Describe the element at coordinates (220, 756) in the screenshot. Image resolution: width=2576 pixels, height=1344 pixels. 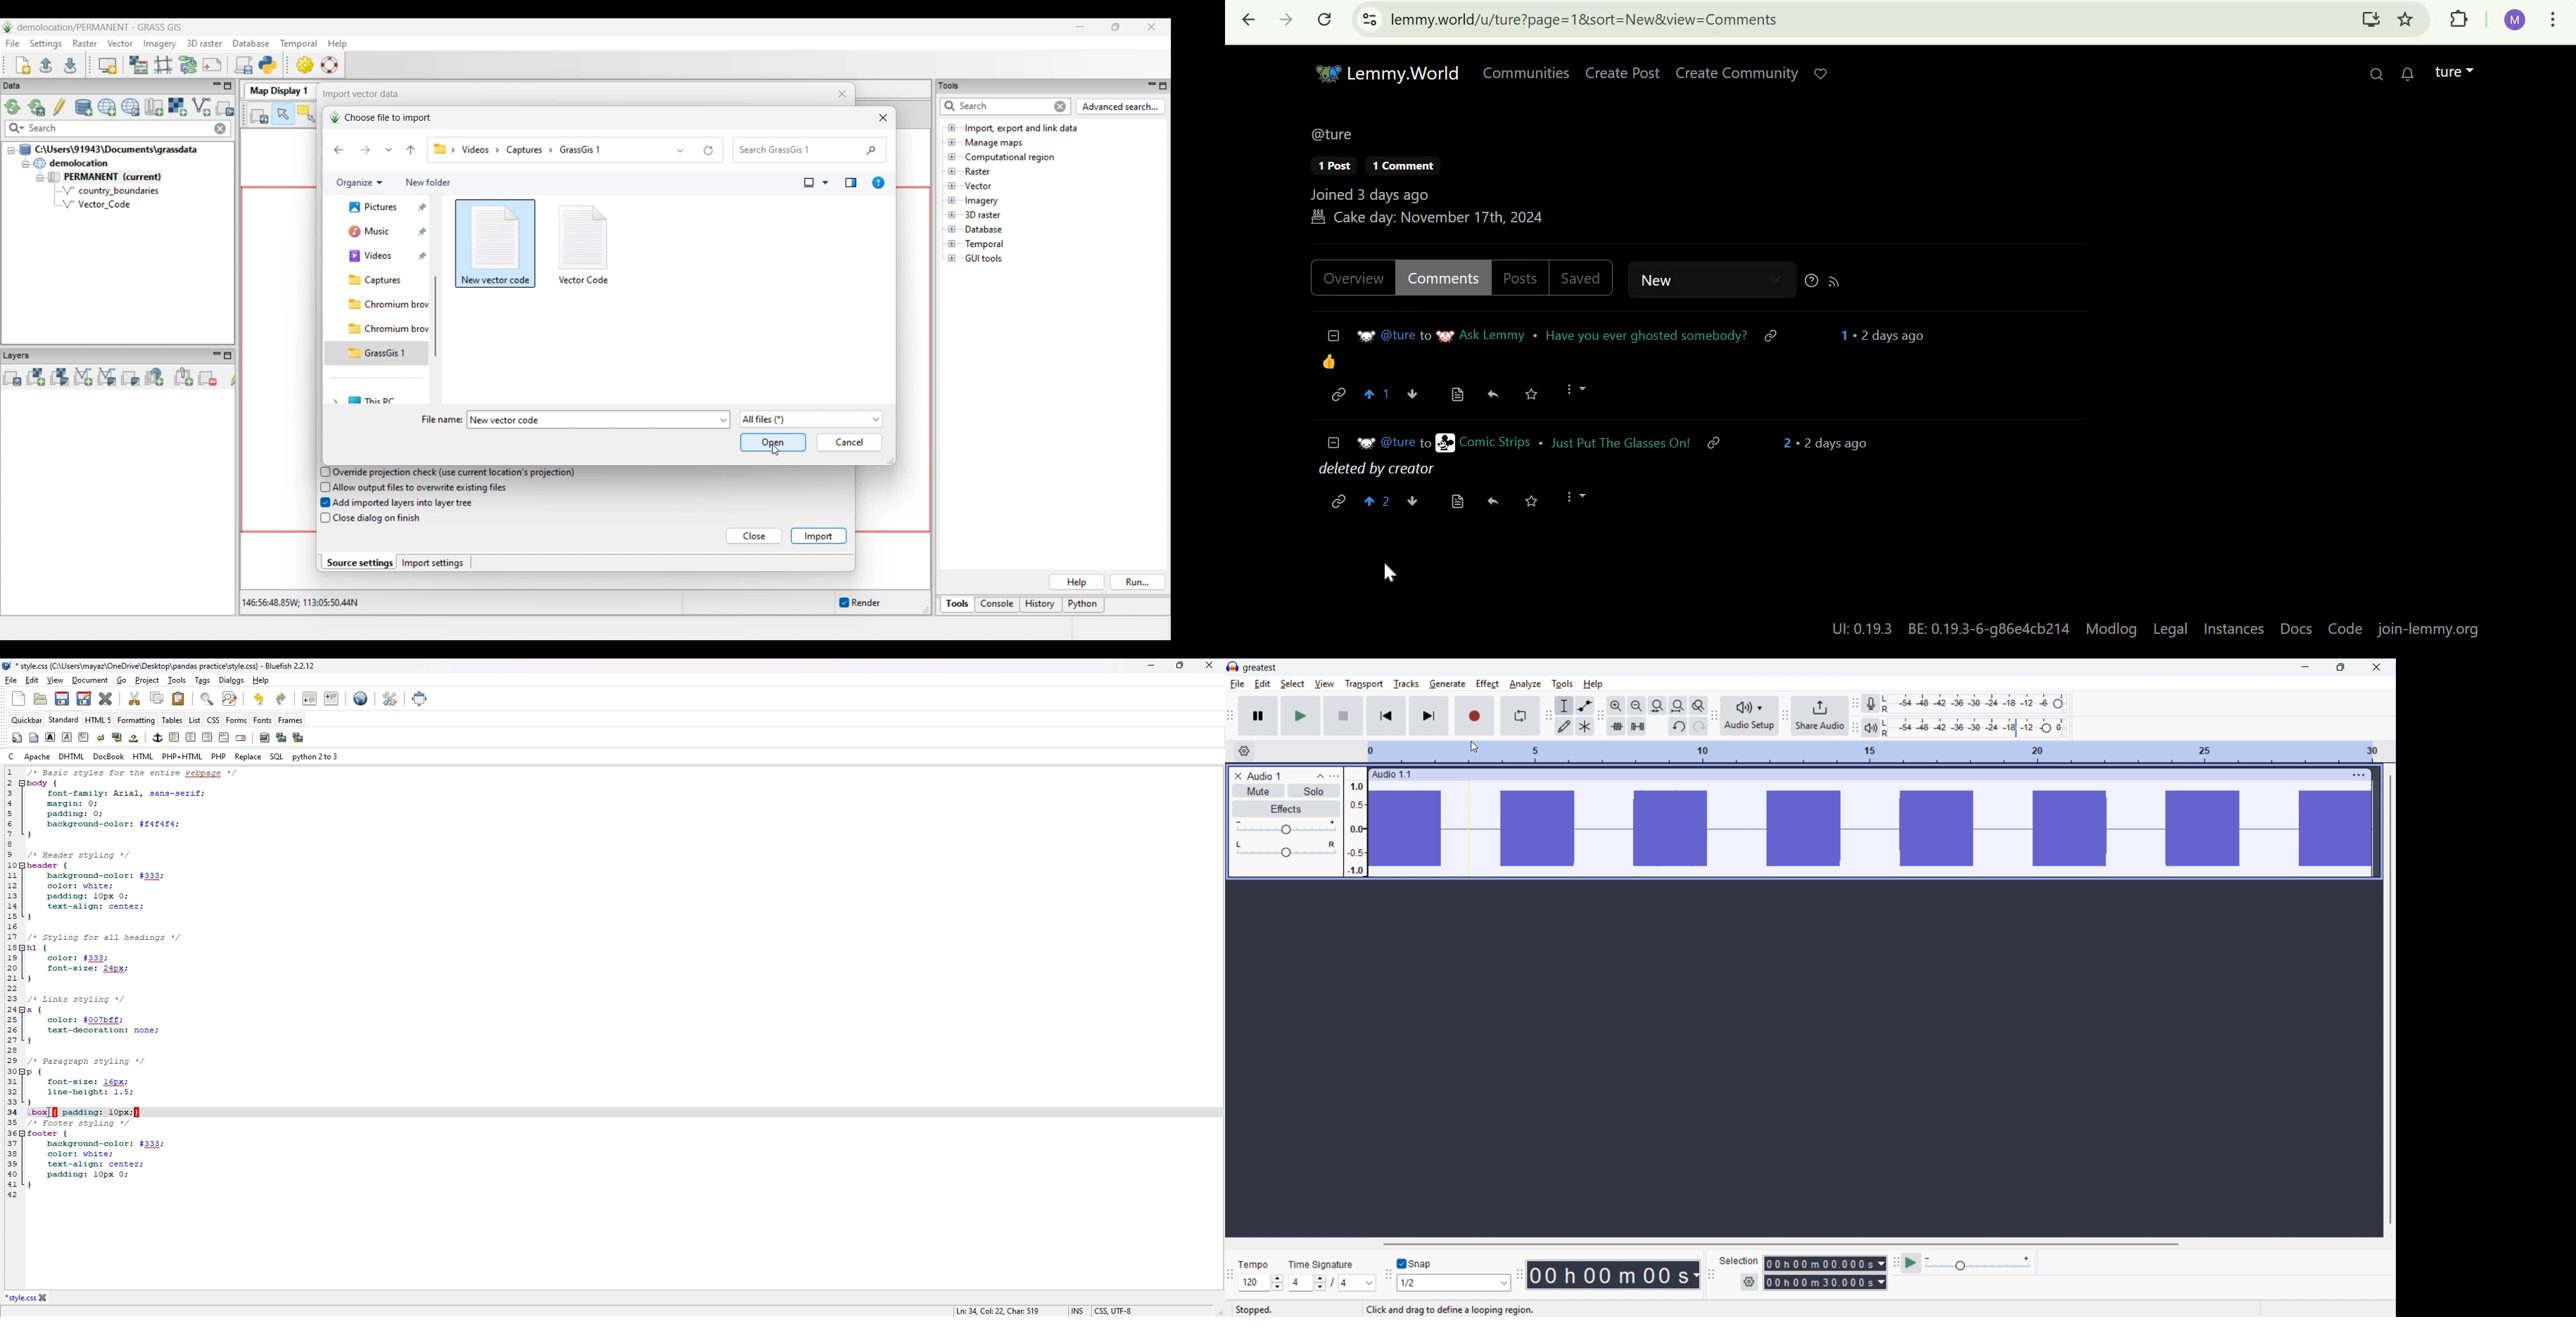
I see `php` at that location.